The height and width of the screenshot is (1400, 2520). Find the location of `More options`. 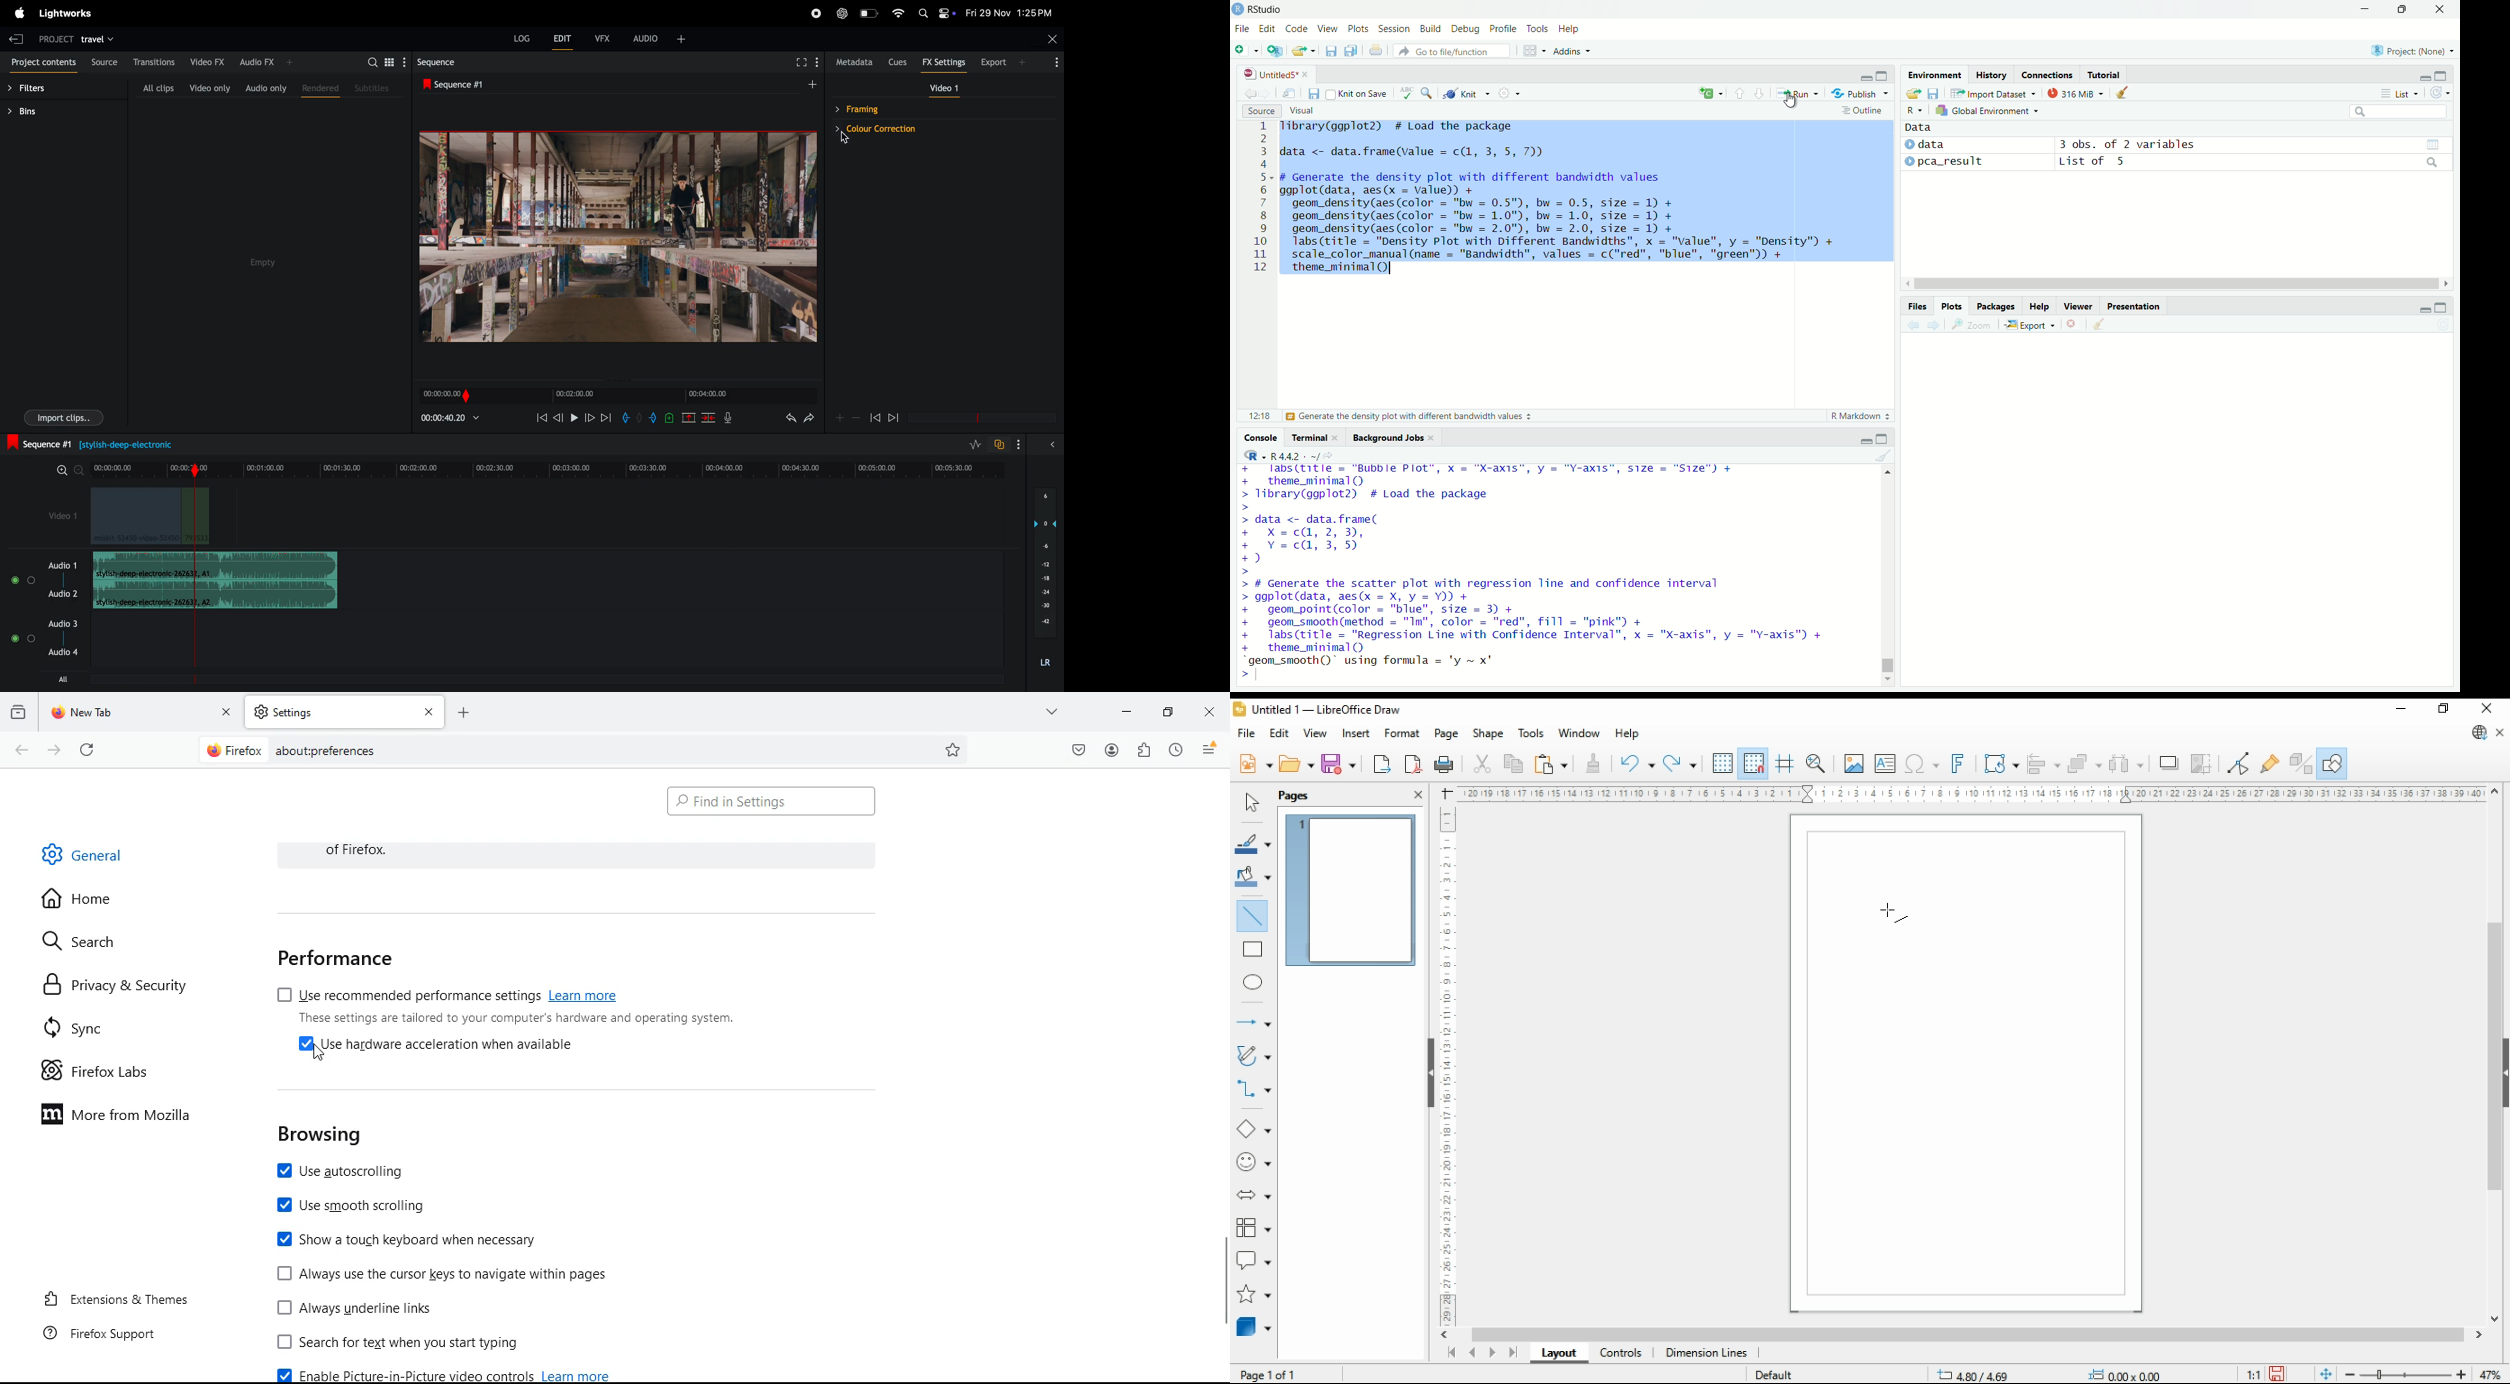

More options is located at coordinates (1509, 93).